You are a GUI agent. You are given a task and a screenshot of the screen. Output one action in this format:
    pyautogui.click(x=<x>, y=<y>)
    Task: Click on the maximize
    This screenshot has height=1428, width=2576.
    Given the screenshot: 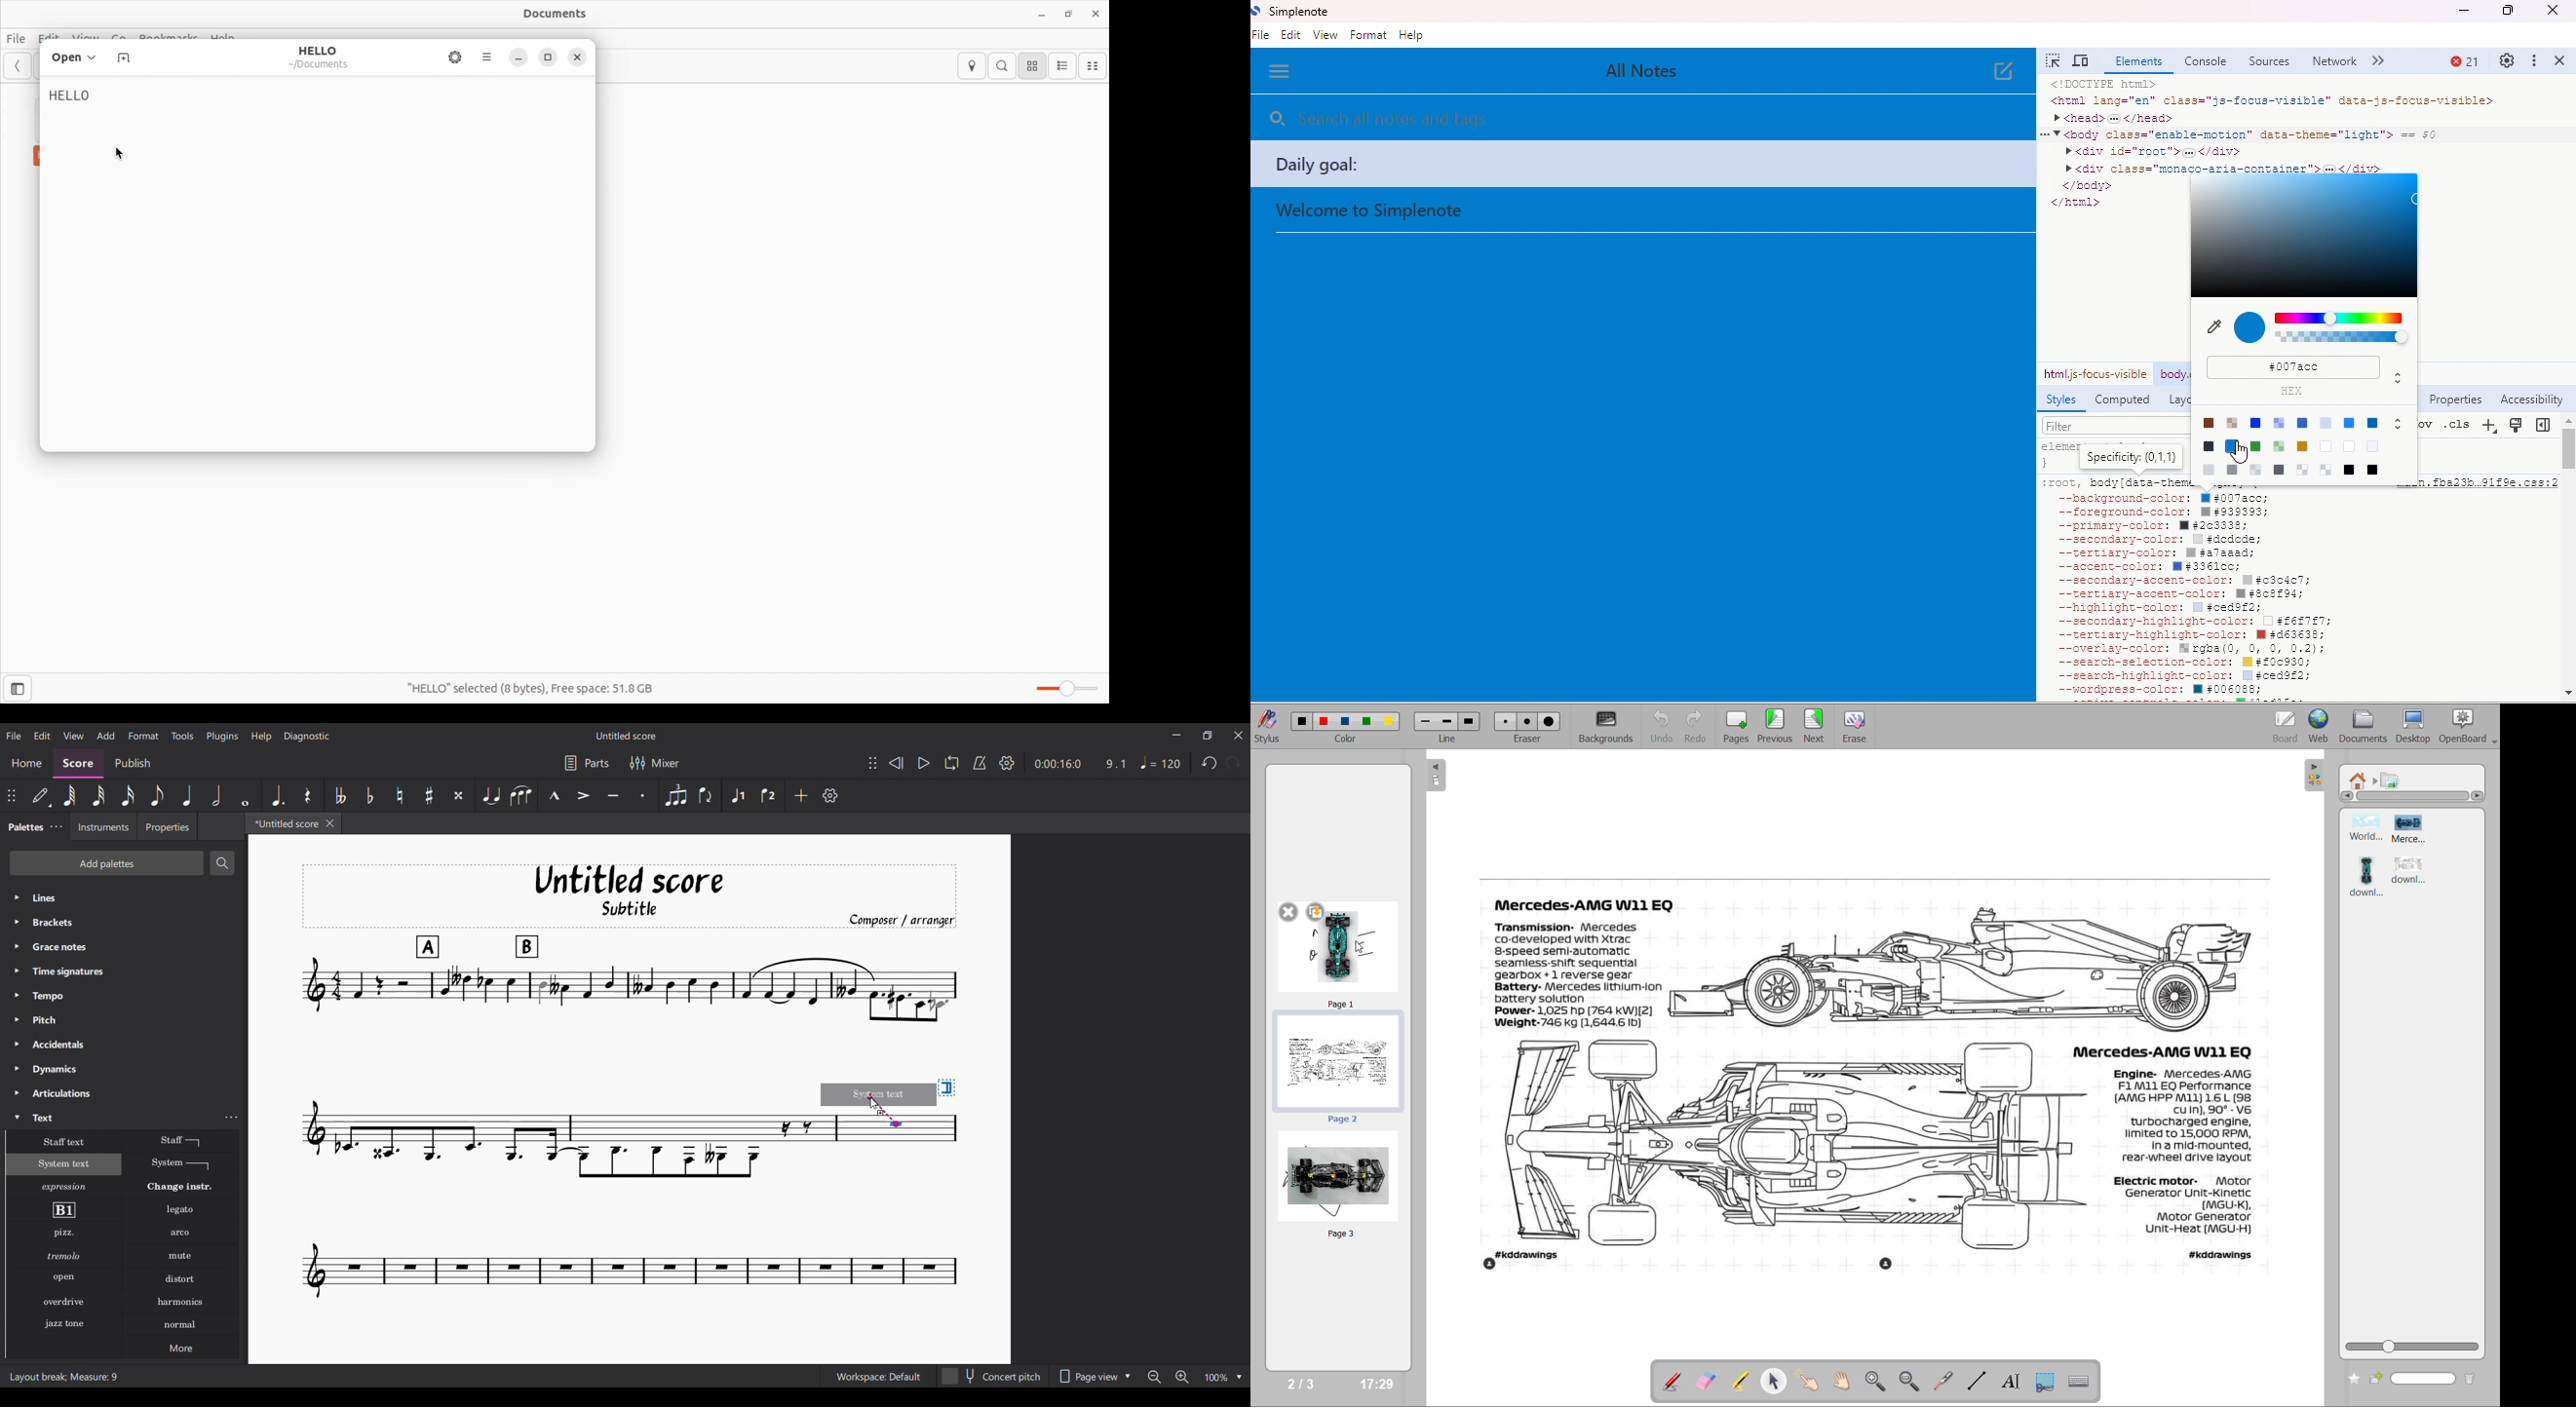 What is the action you would take?
    pyautogui.click(x=2509, y=13)
    